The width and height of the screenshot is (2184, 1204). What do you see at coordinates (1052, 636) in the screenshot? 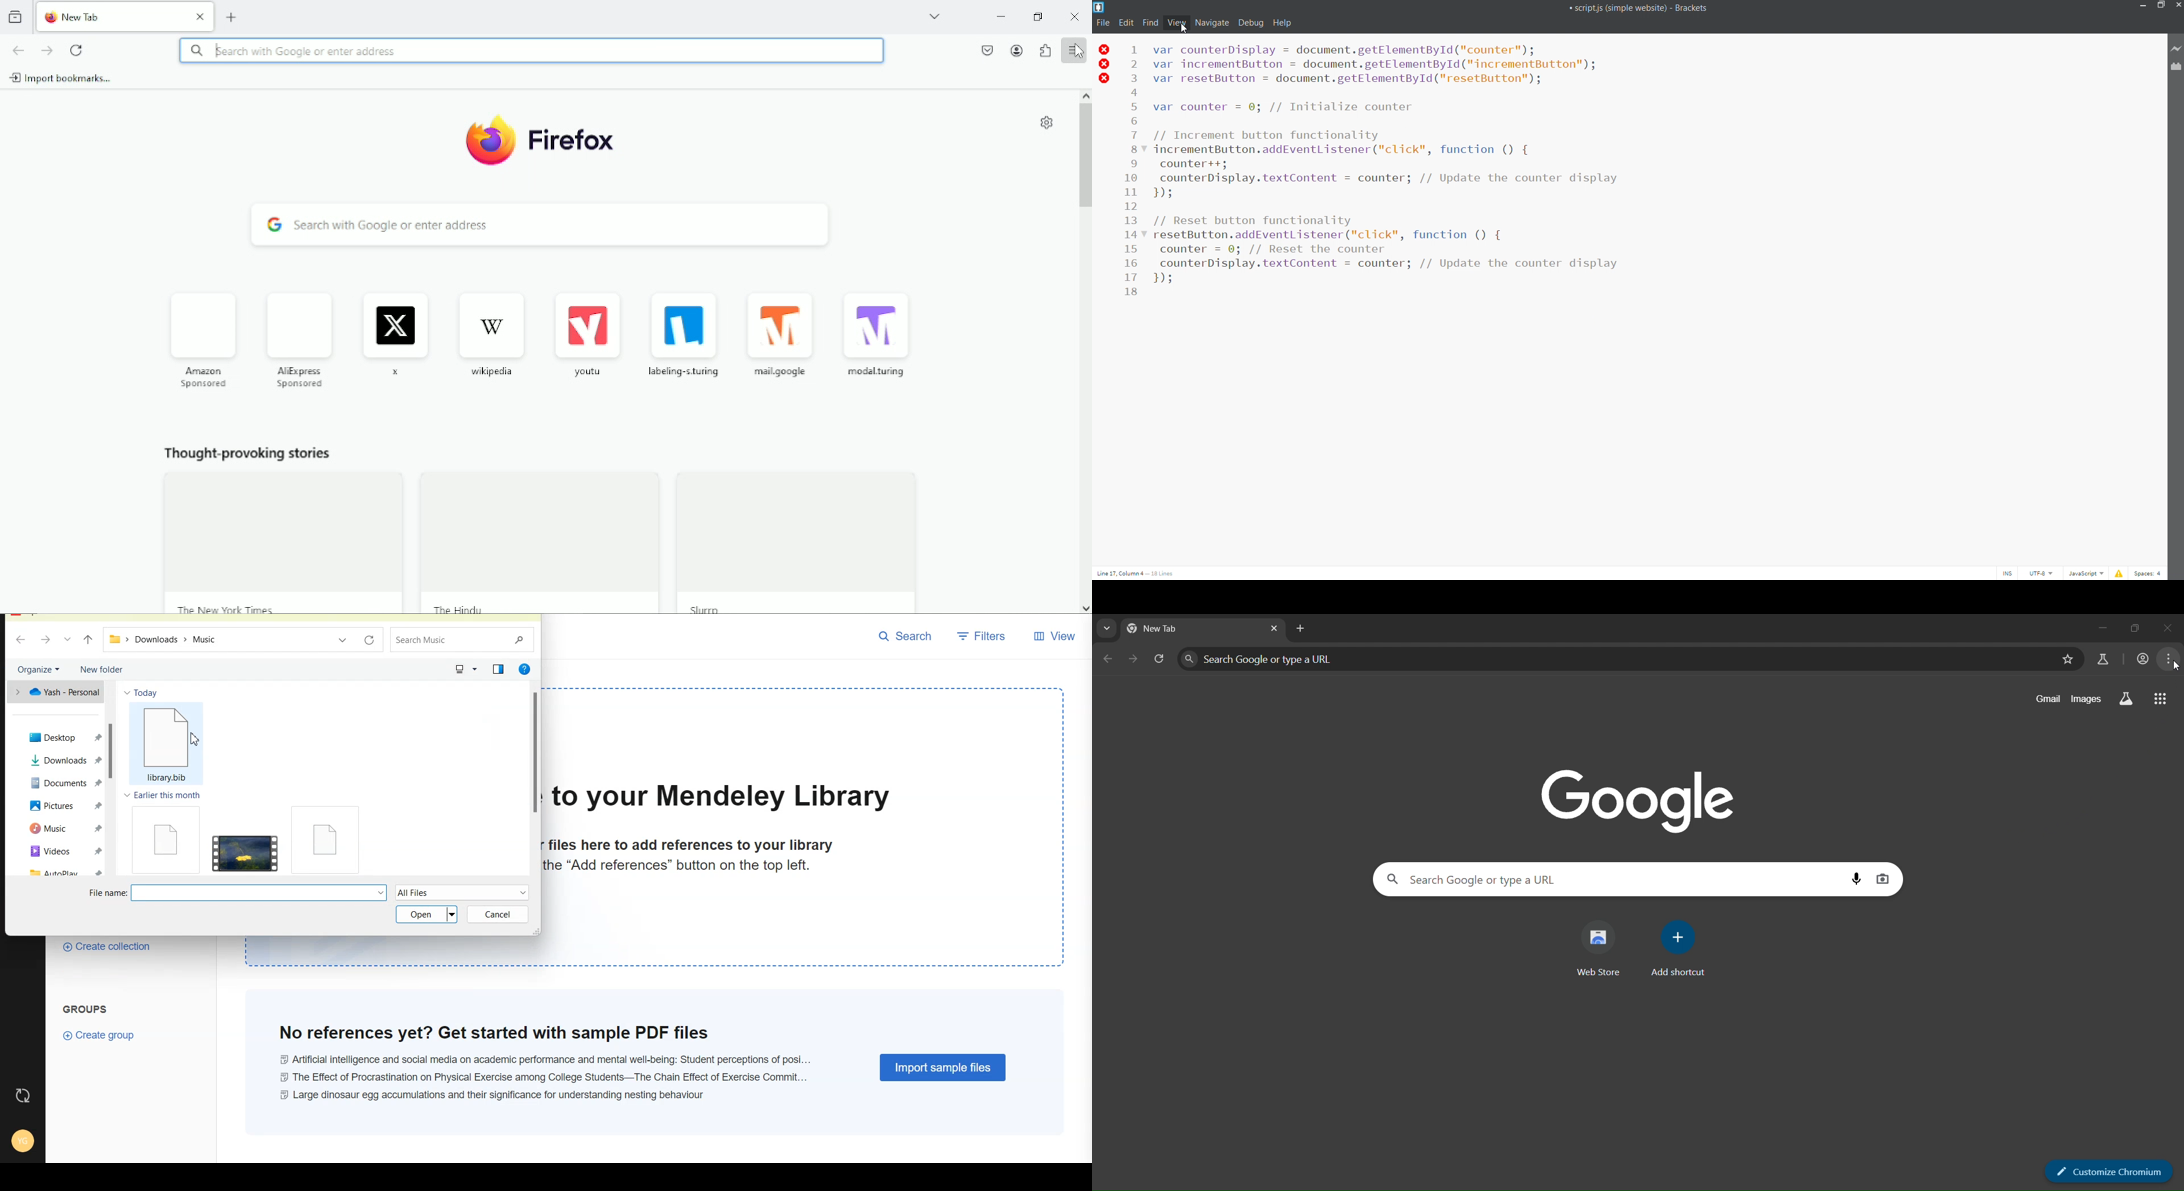
I see `View` at bounding box center [1052, 636].